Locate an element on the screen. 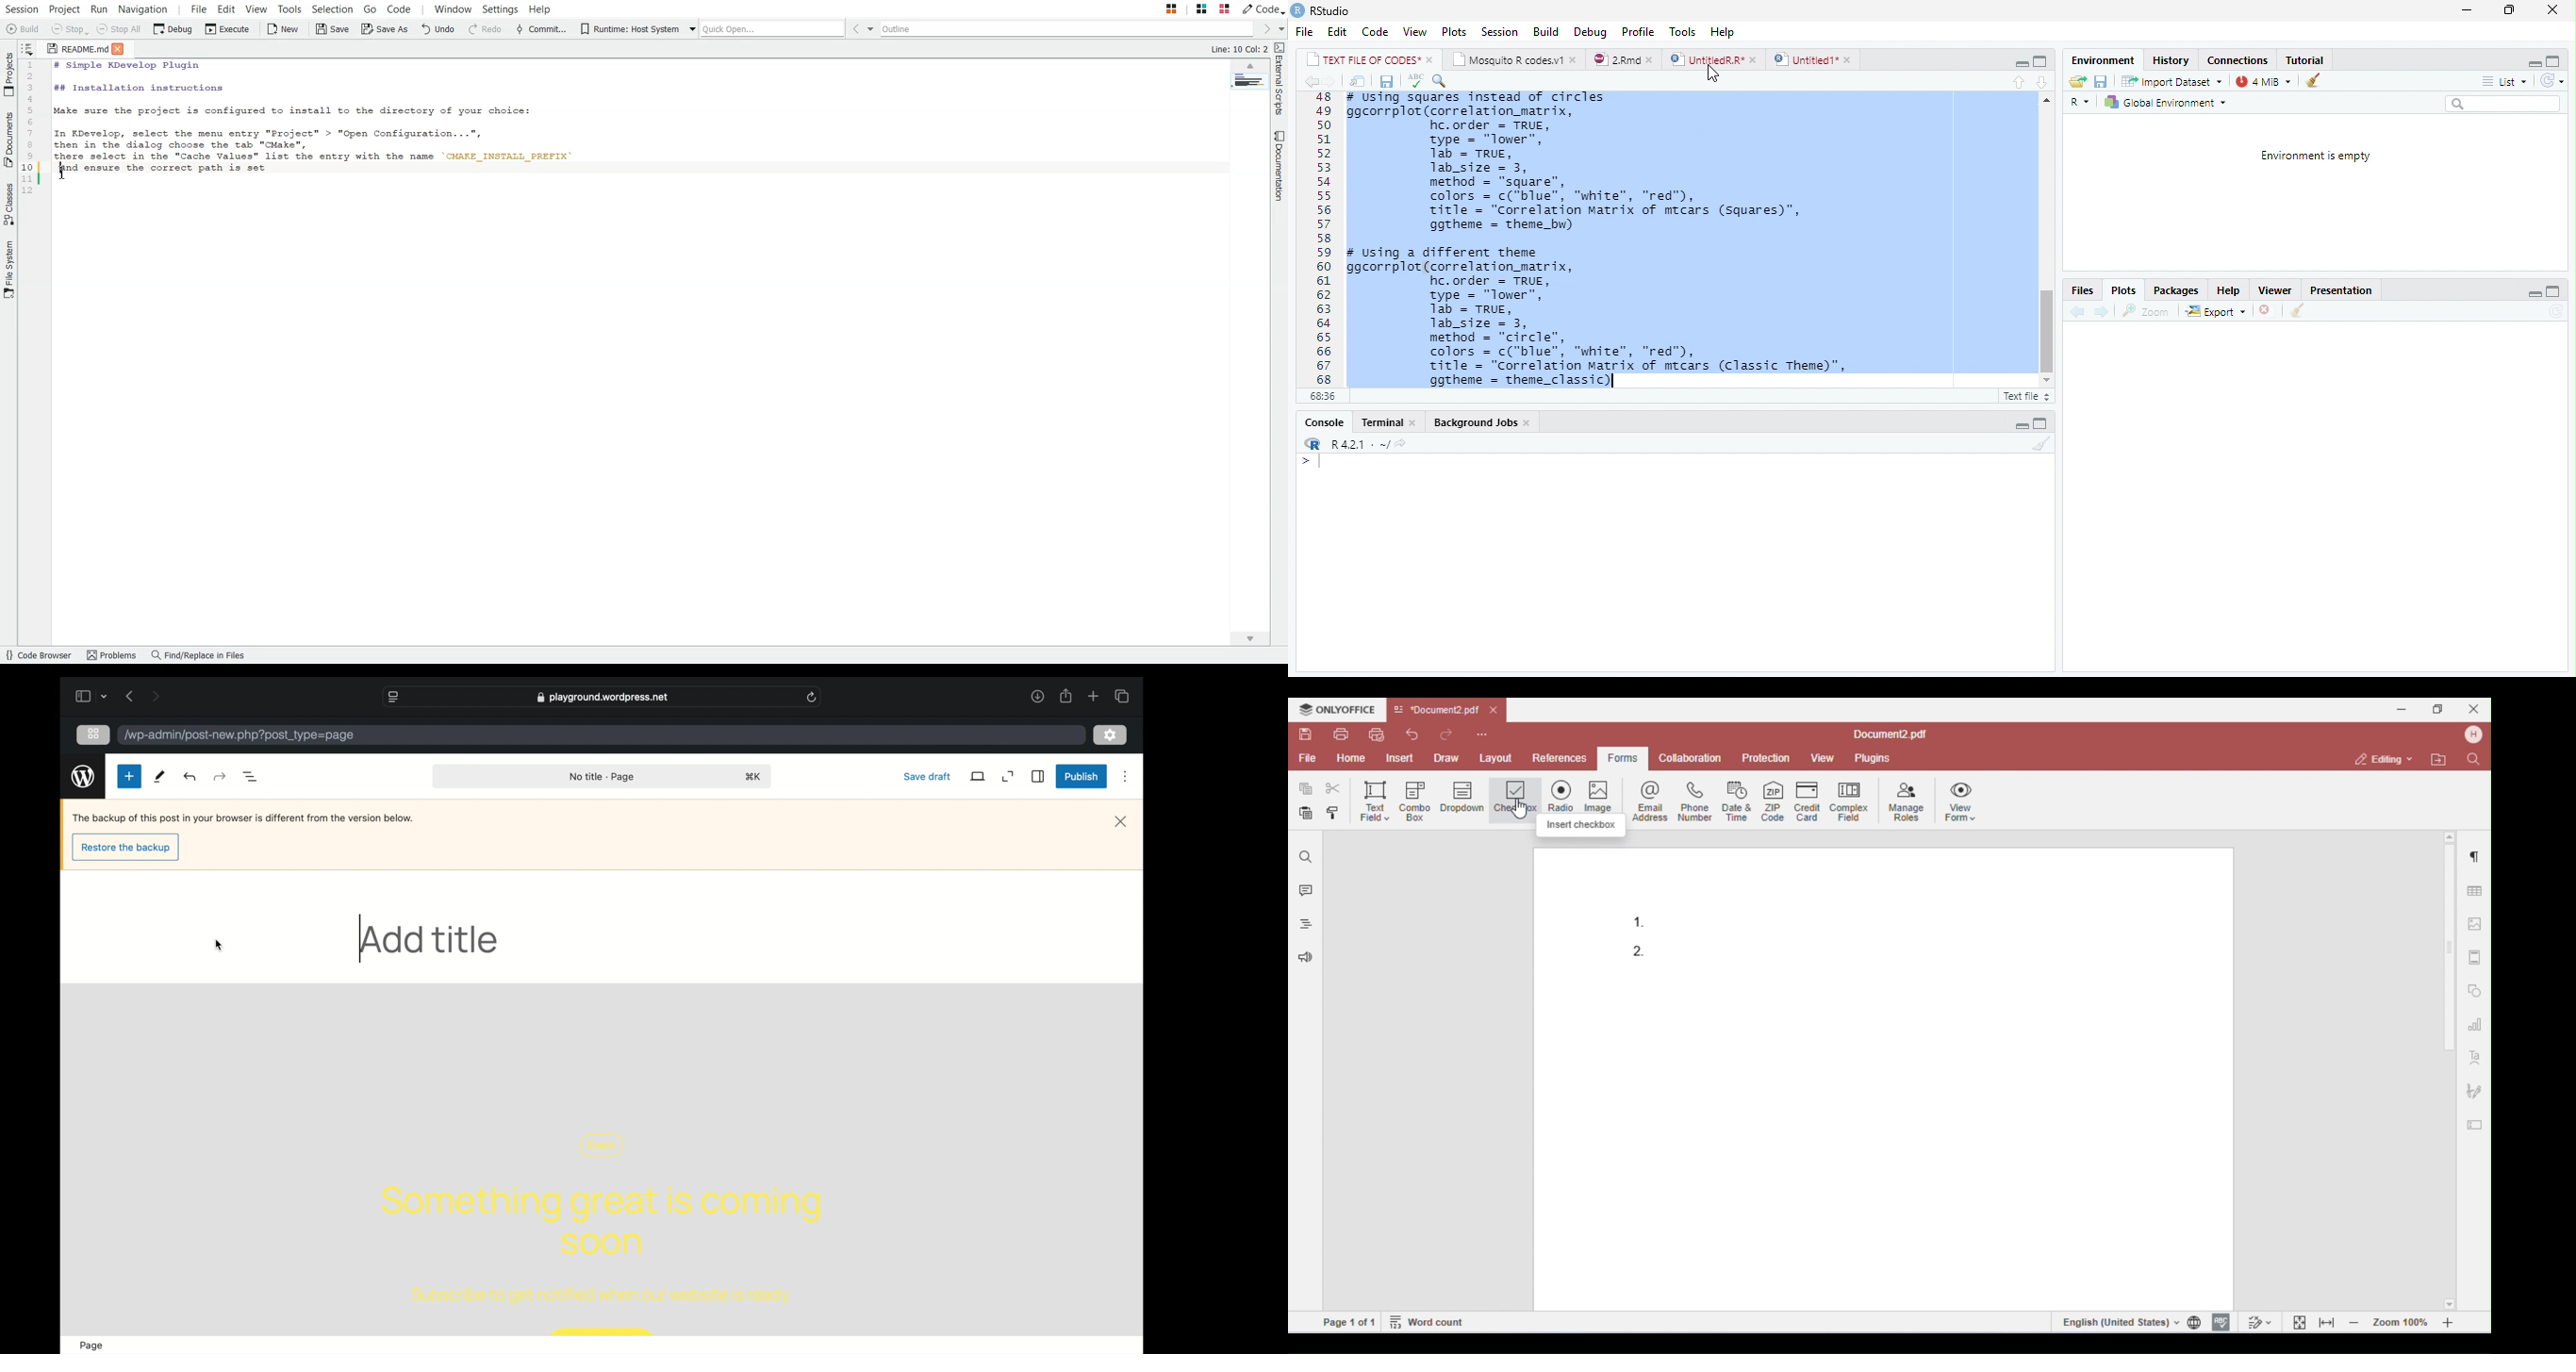 The image size is (2576, 1372). Code is located at coordinates (1375, 33).